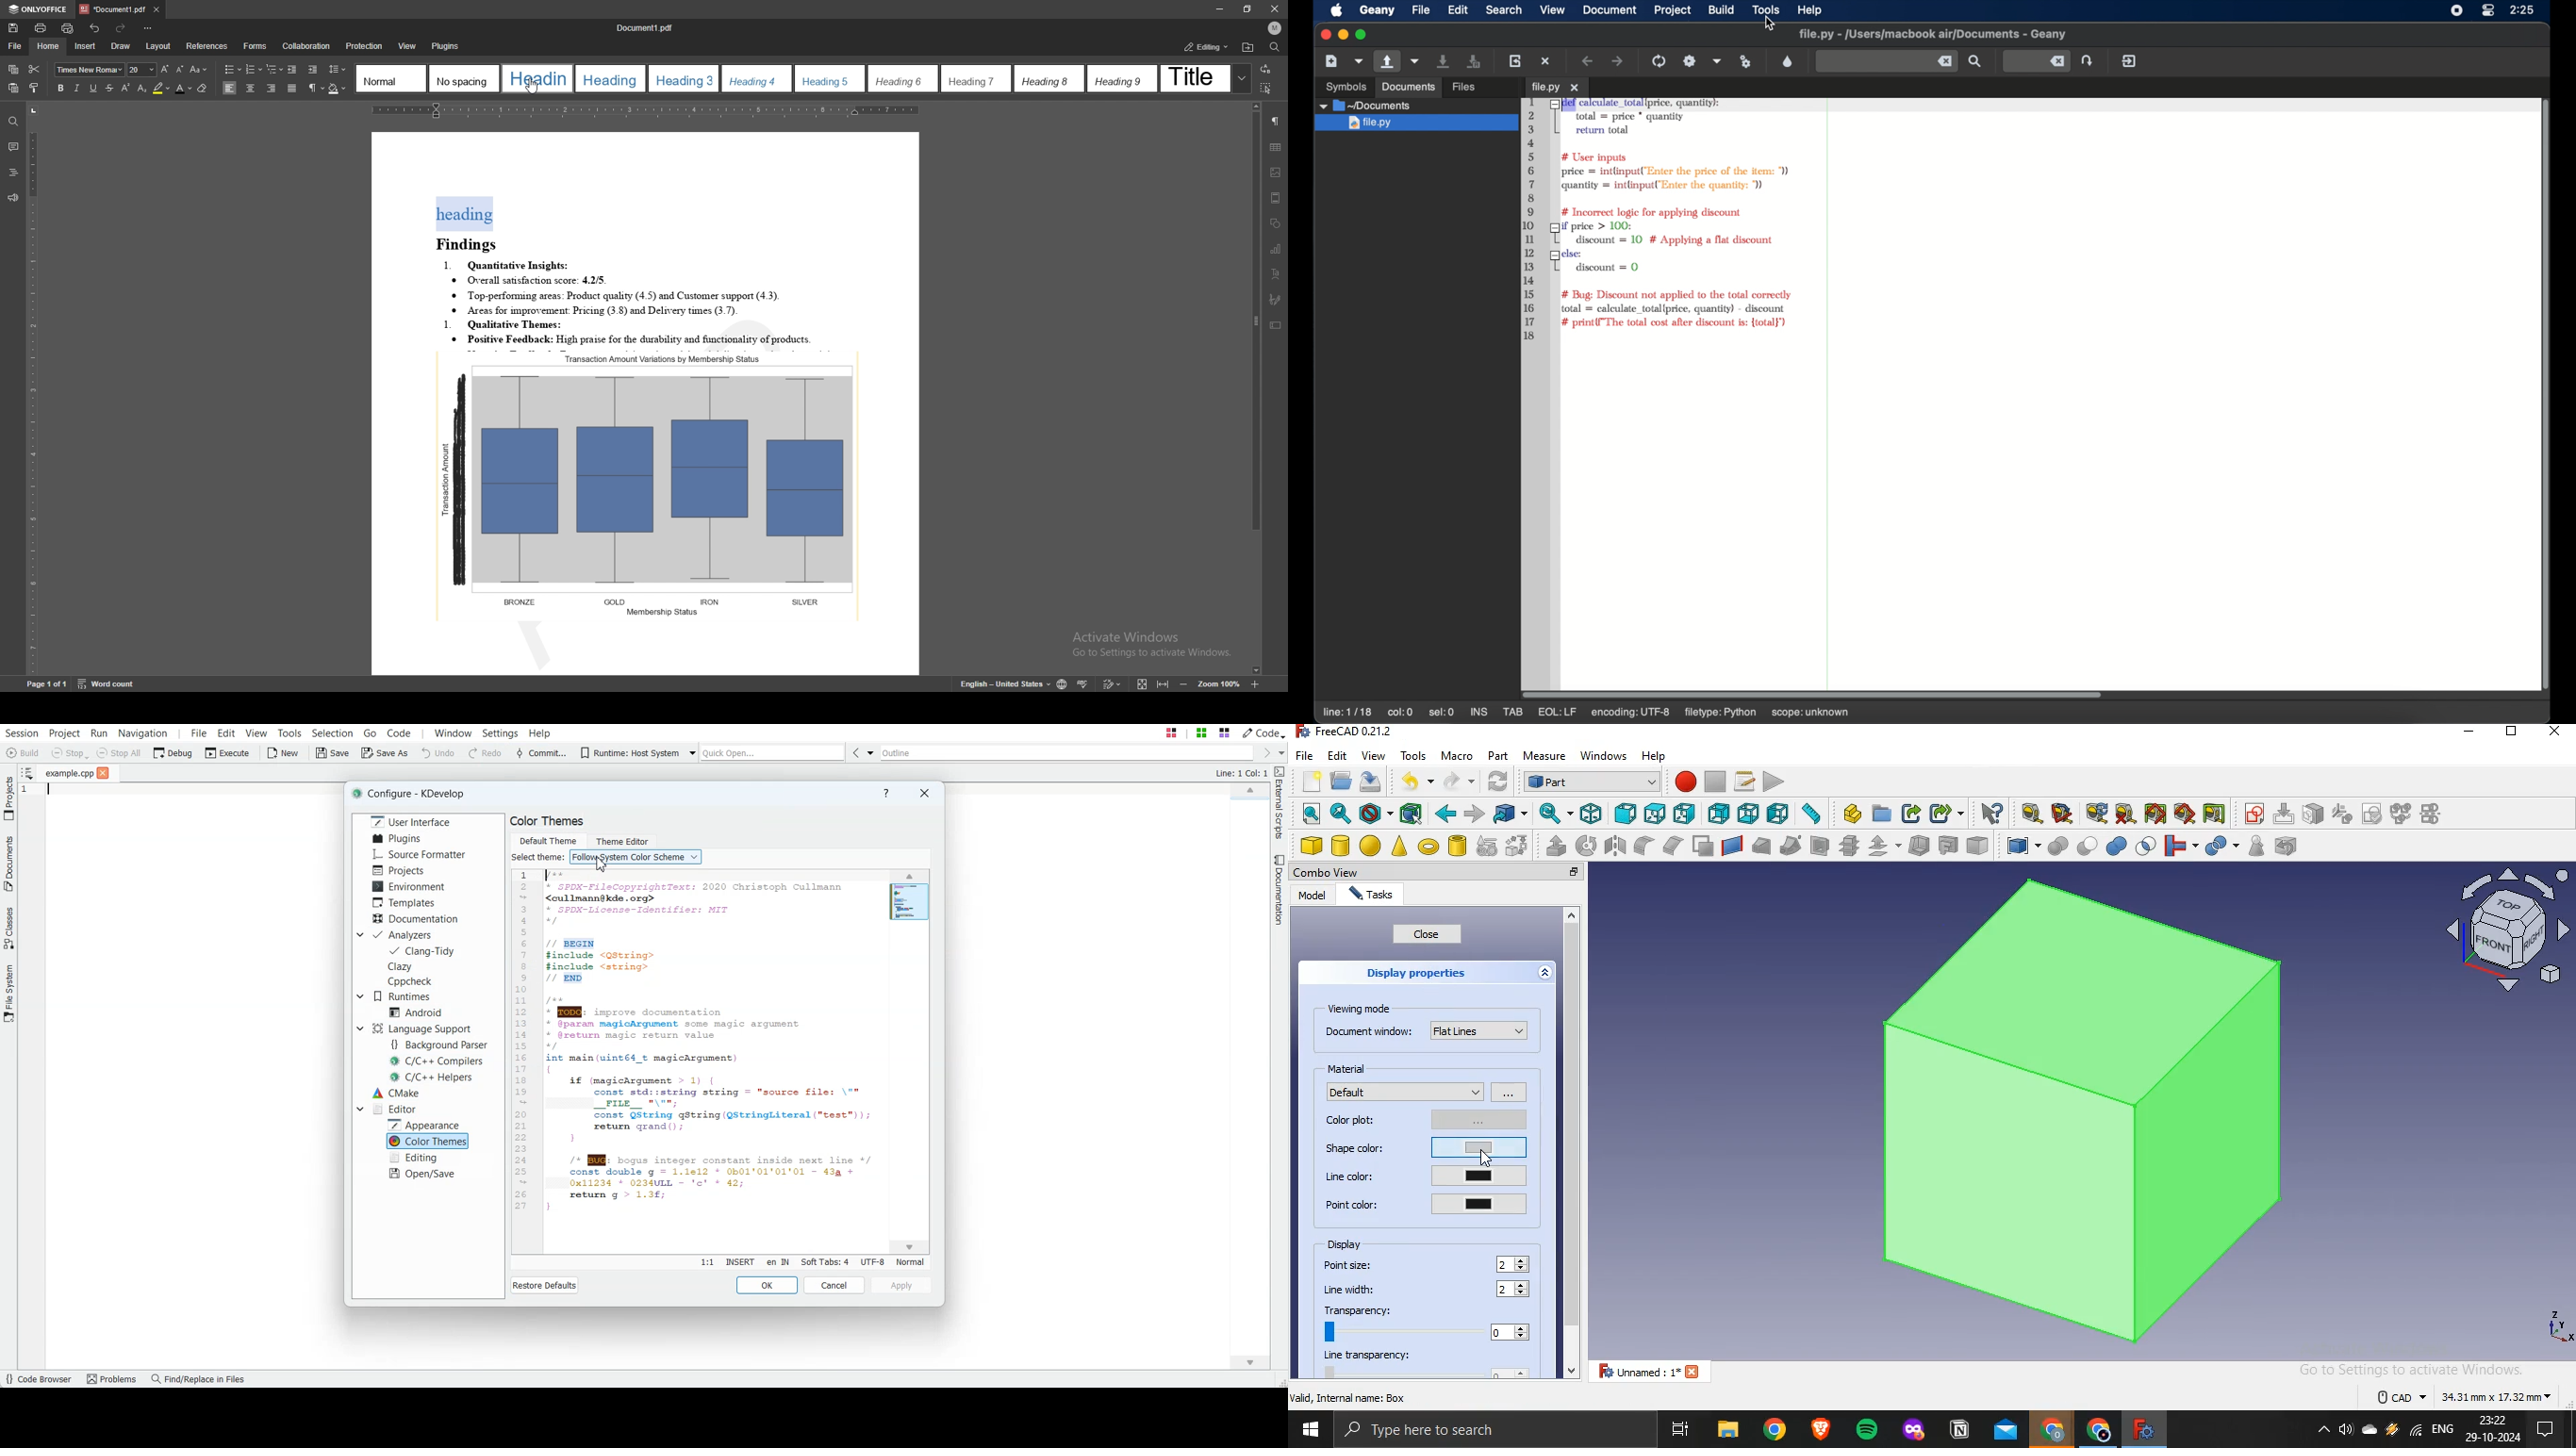  What do you see at coordinates (1727, 1430) in the screenshot?
I see `file explorer` at bounding box center [1727, 1430].